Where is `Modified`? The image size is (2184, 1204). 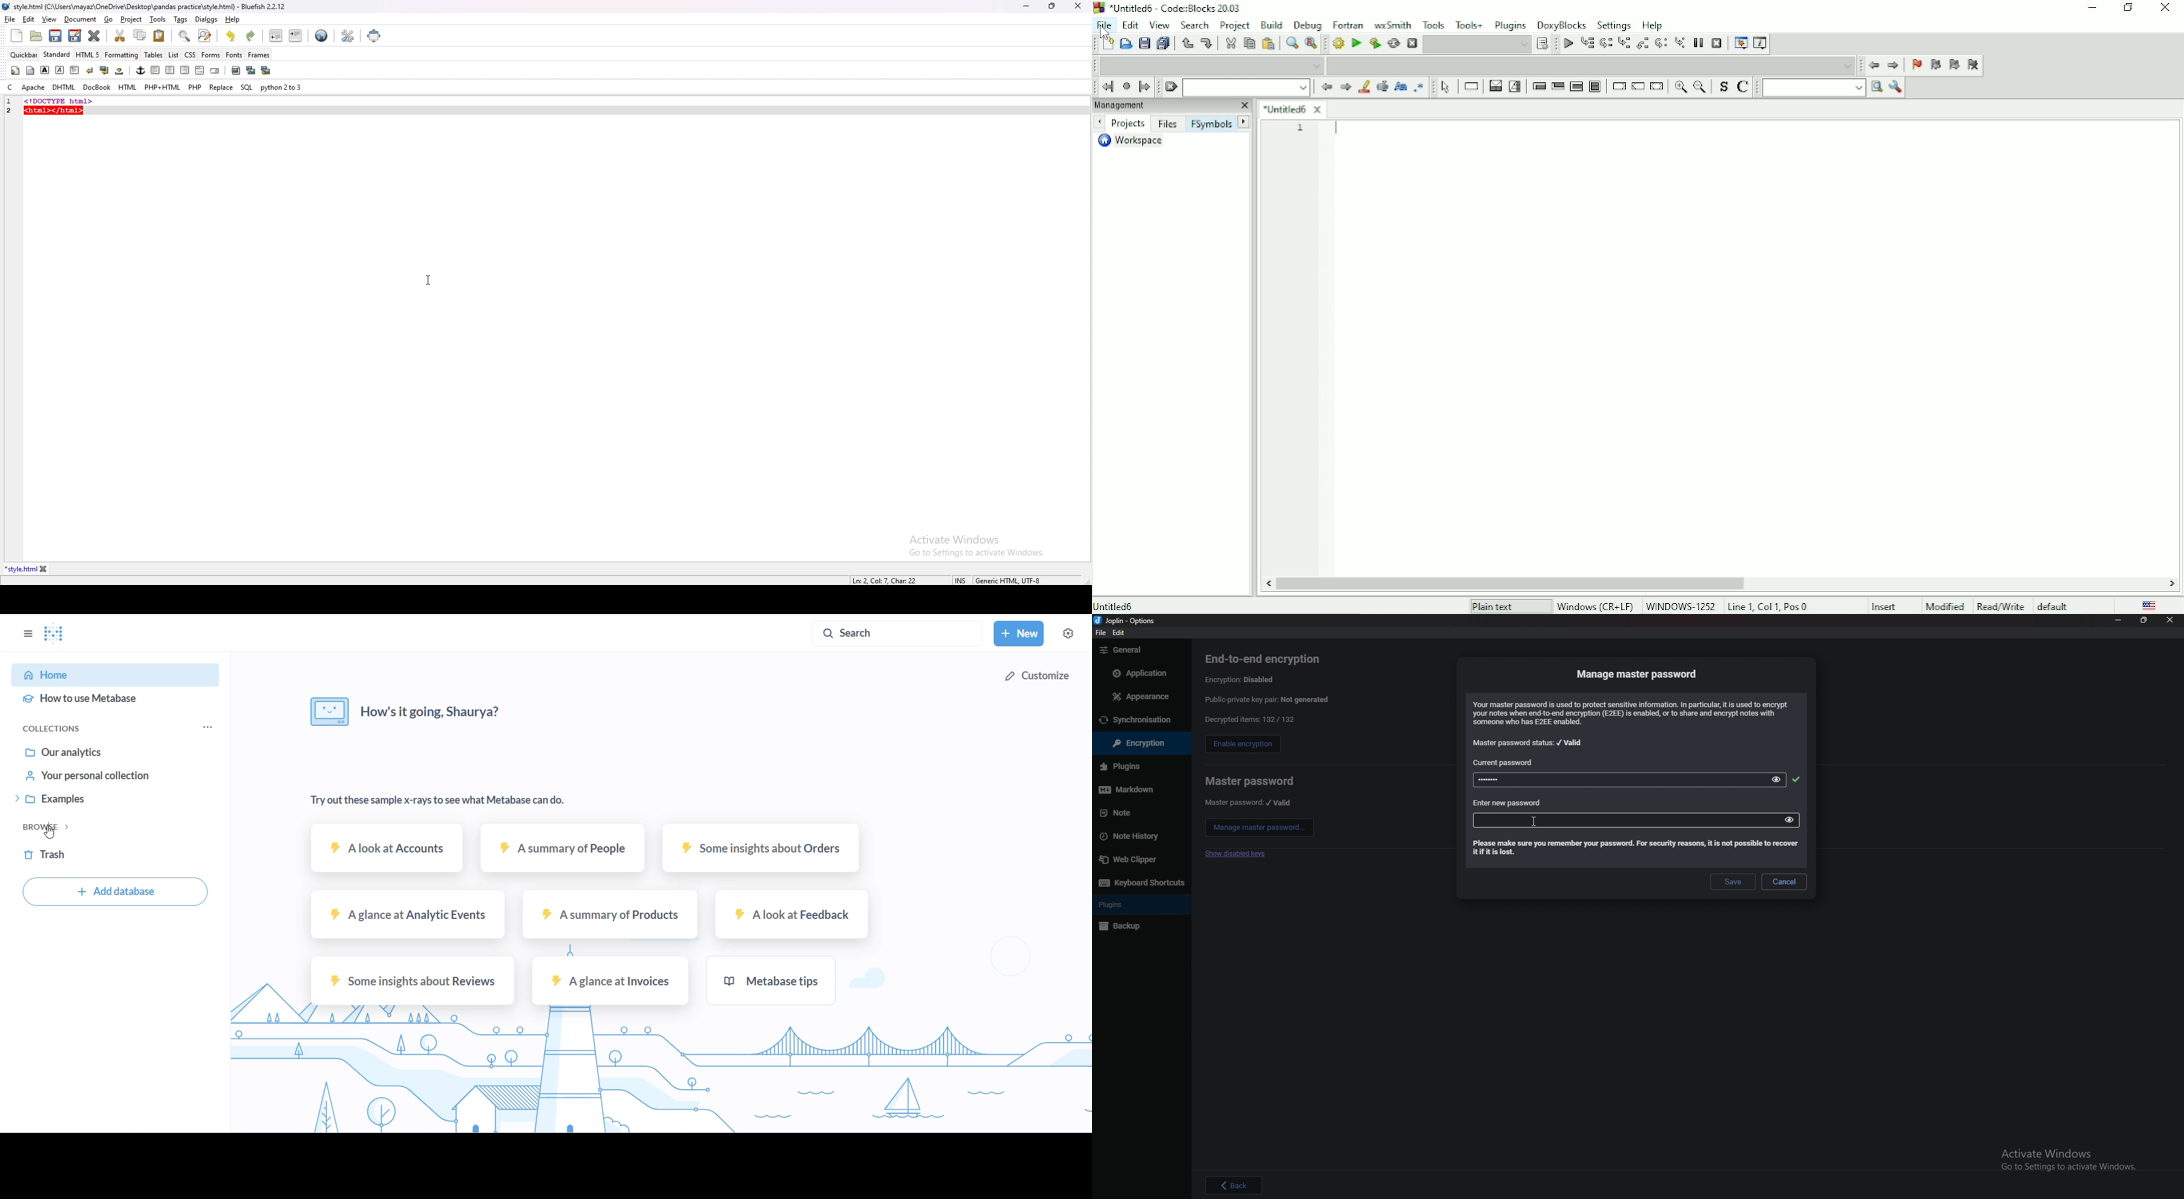
Modified is located at coordinates (1945, 605).